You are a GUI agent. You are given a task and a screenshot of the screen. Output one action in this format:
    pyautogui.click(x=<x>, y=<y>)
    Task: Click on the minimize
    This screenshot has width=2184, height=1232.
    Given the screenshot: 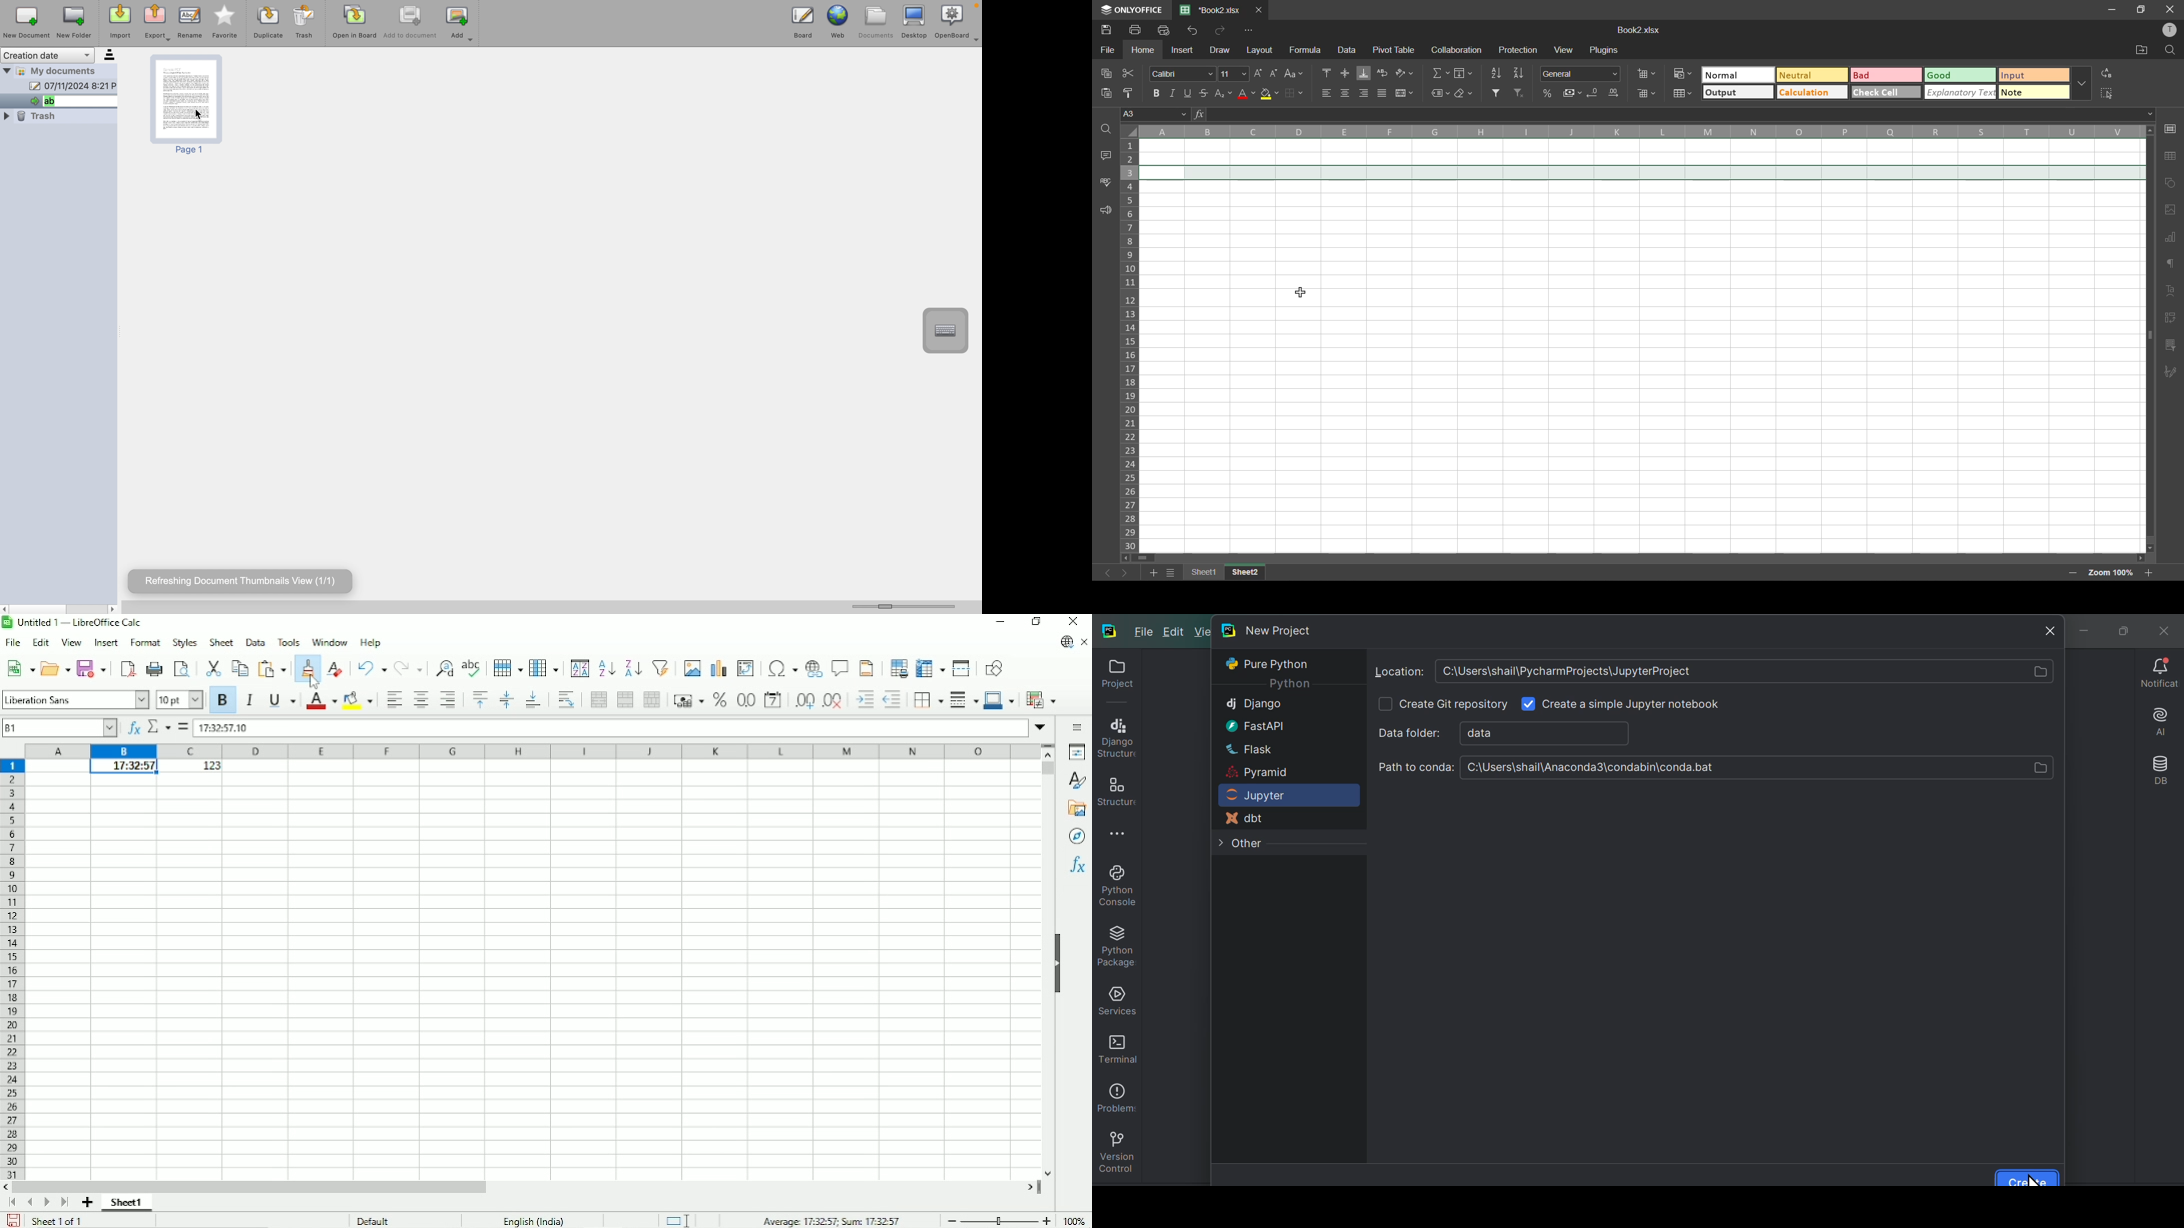 What is the action you would take?
    pyautogui.click(x=2111, y=9)
    